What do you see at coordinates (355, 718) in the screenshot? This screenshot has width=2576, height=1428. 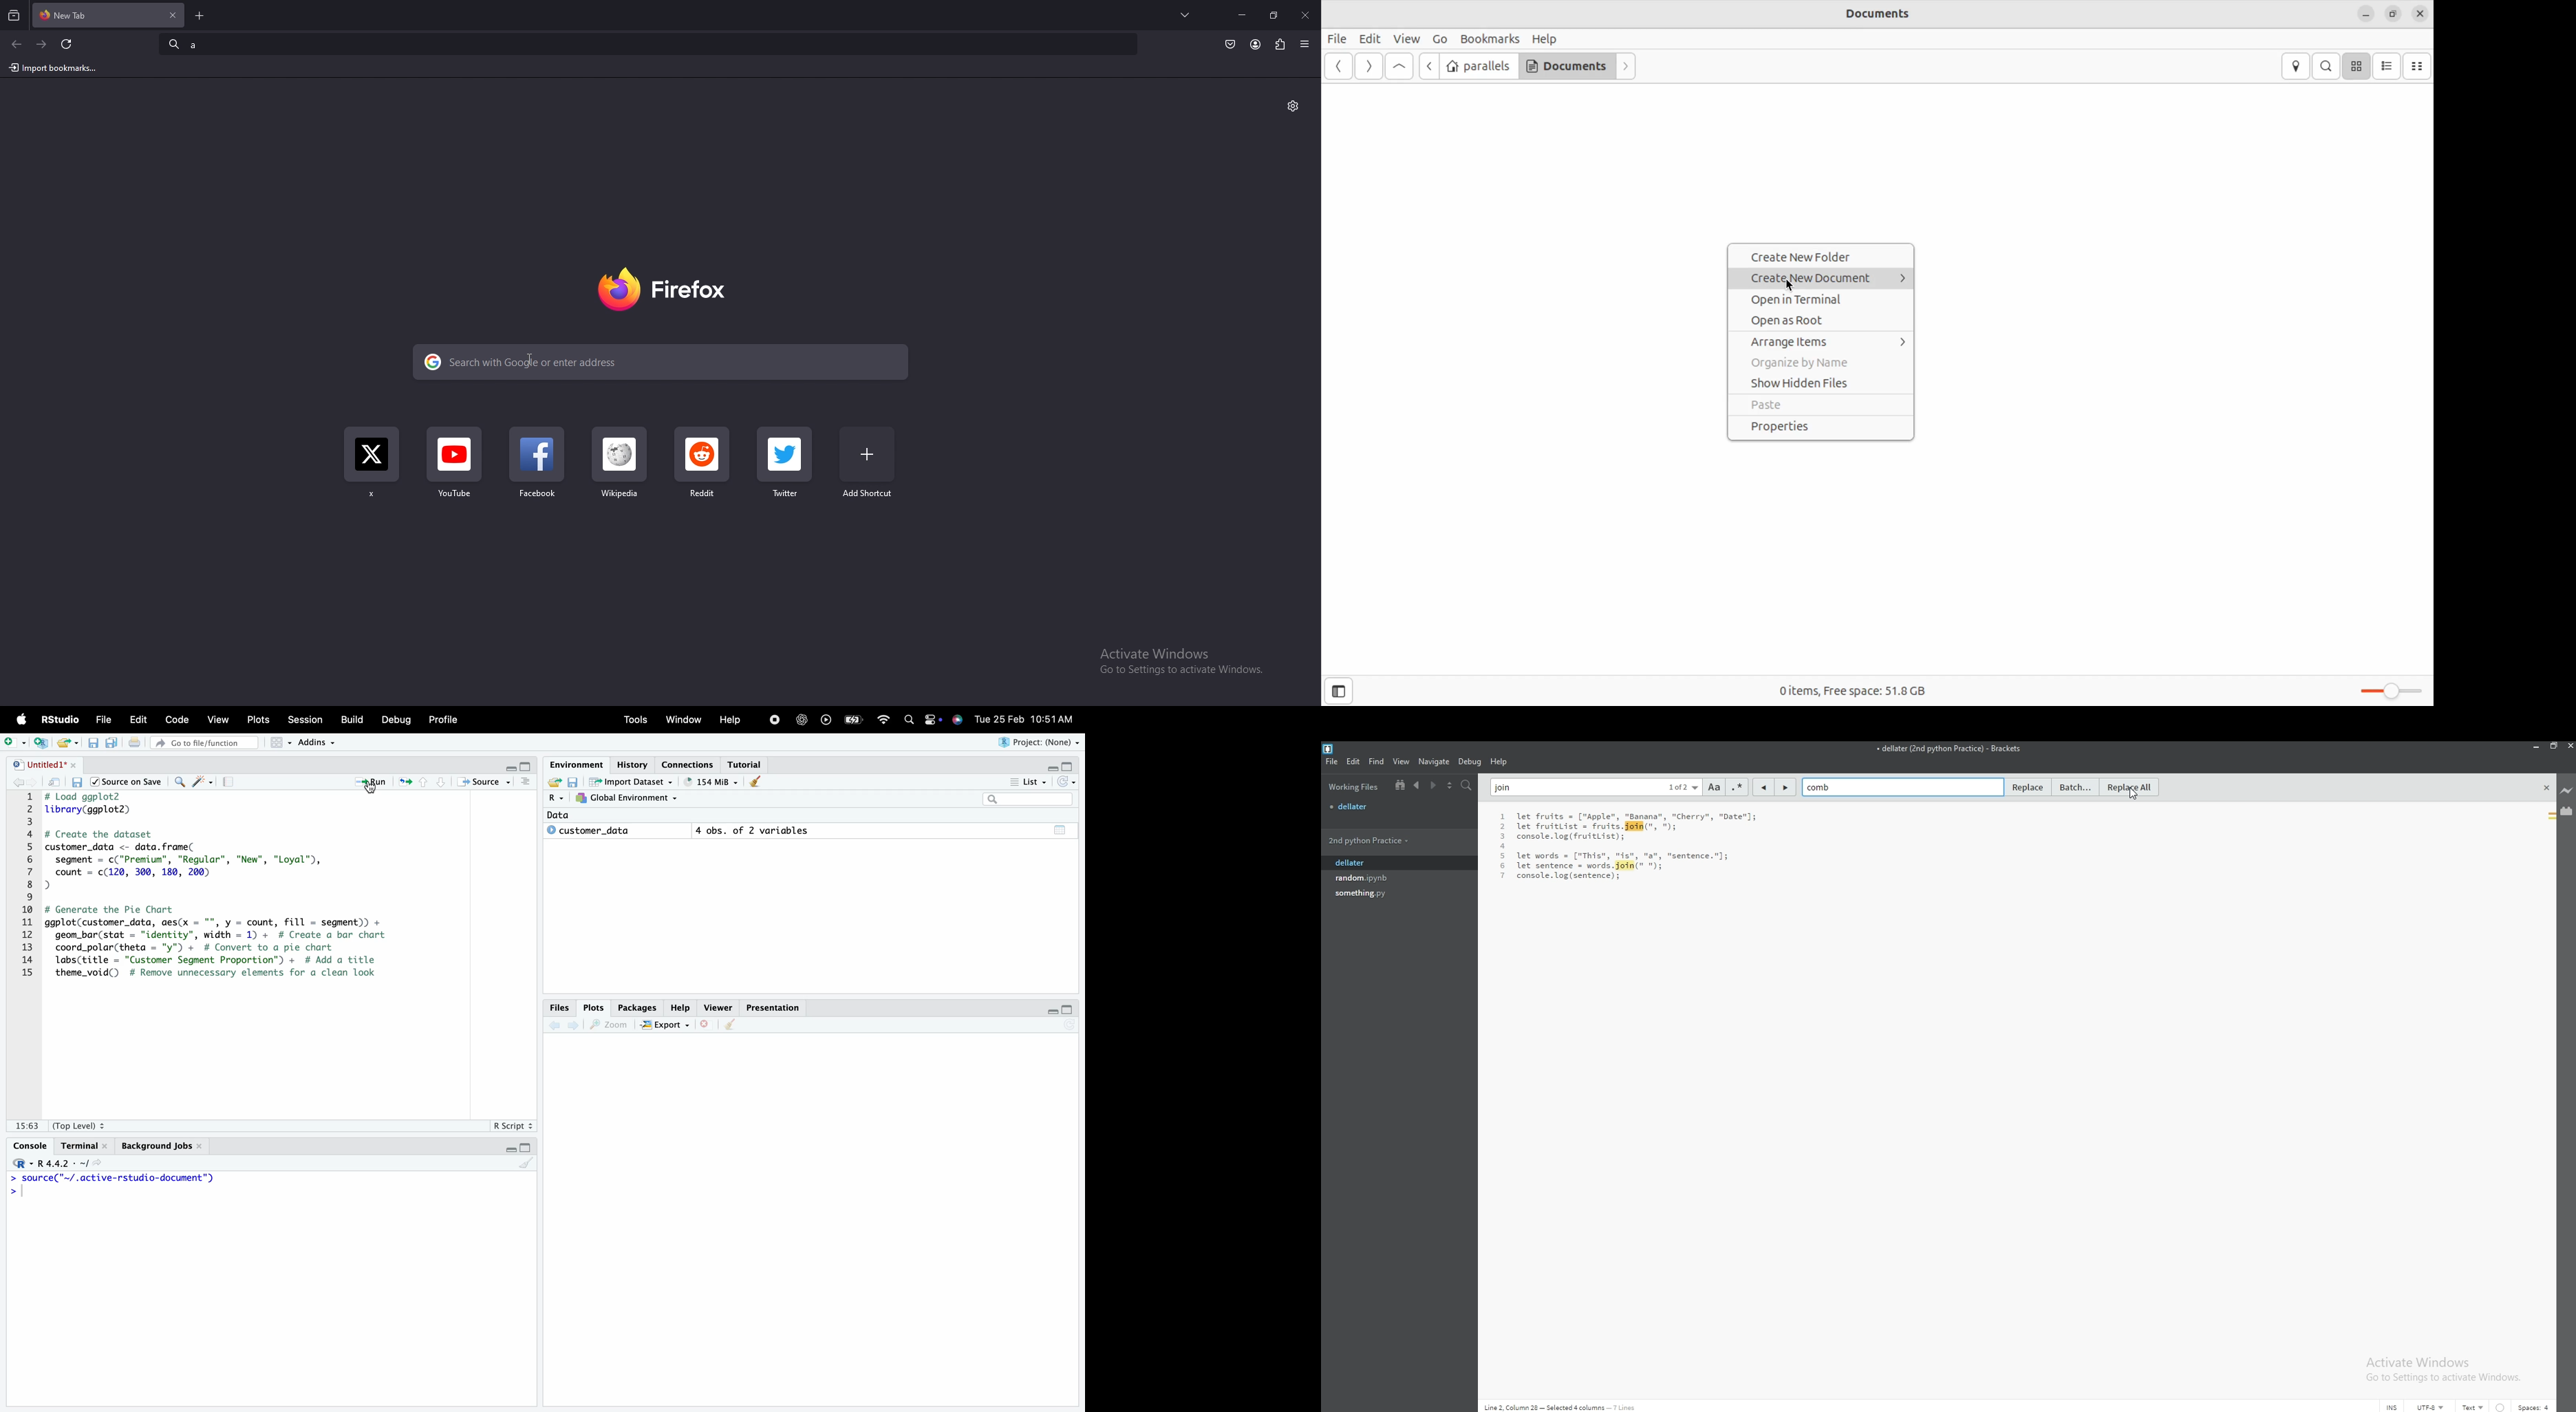 I see `Build` at bounding box center [355, 718].